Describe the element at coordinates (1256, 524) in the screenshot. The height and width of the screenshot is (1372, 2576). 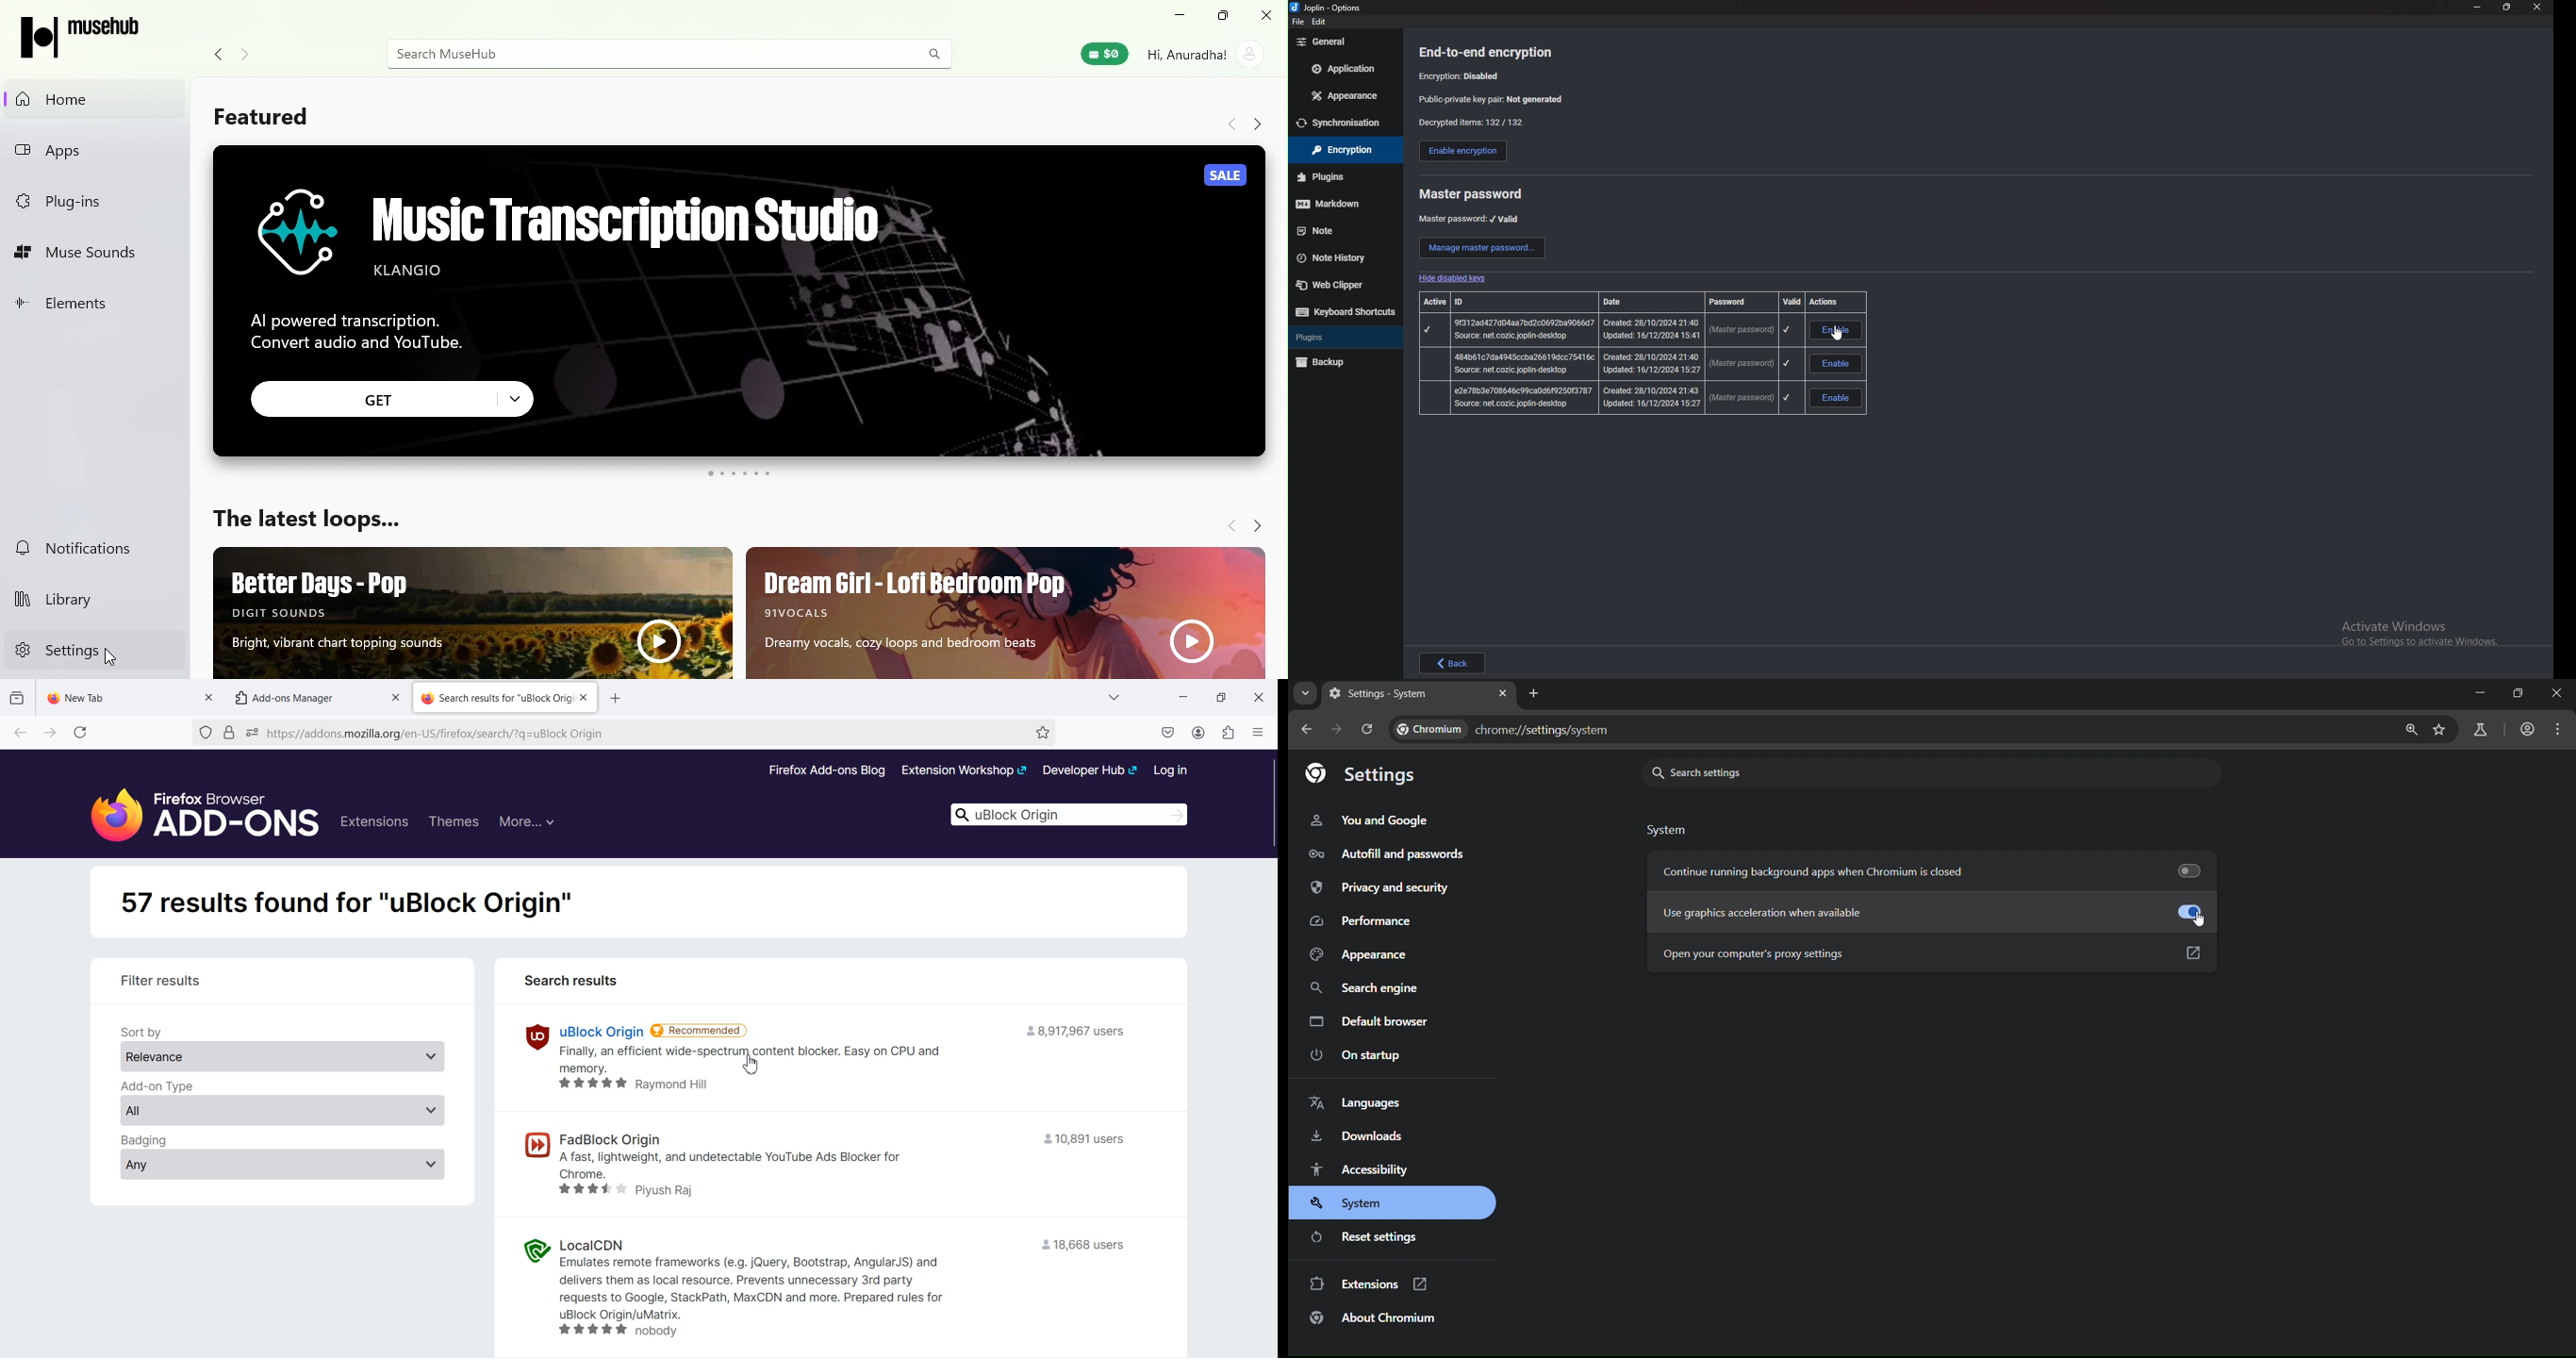
I see `Navigate forward` at that location.